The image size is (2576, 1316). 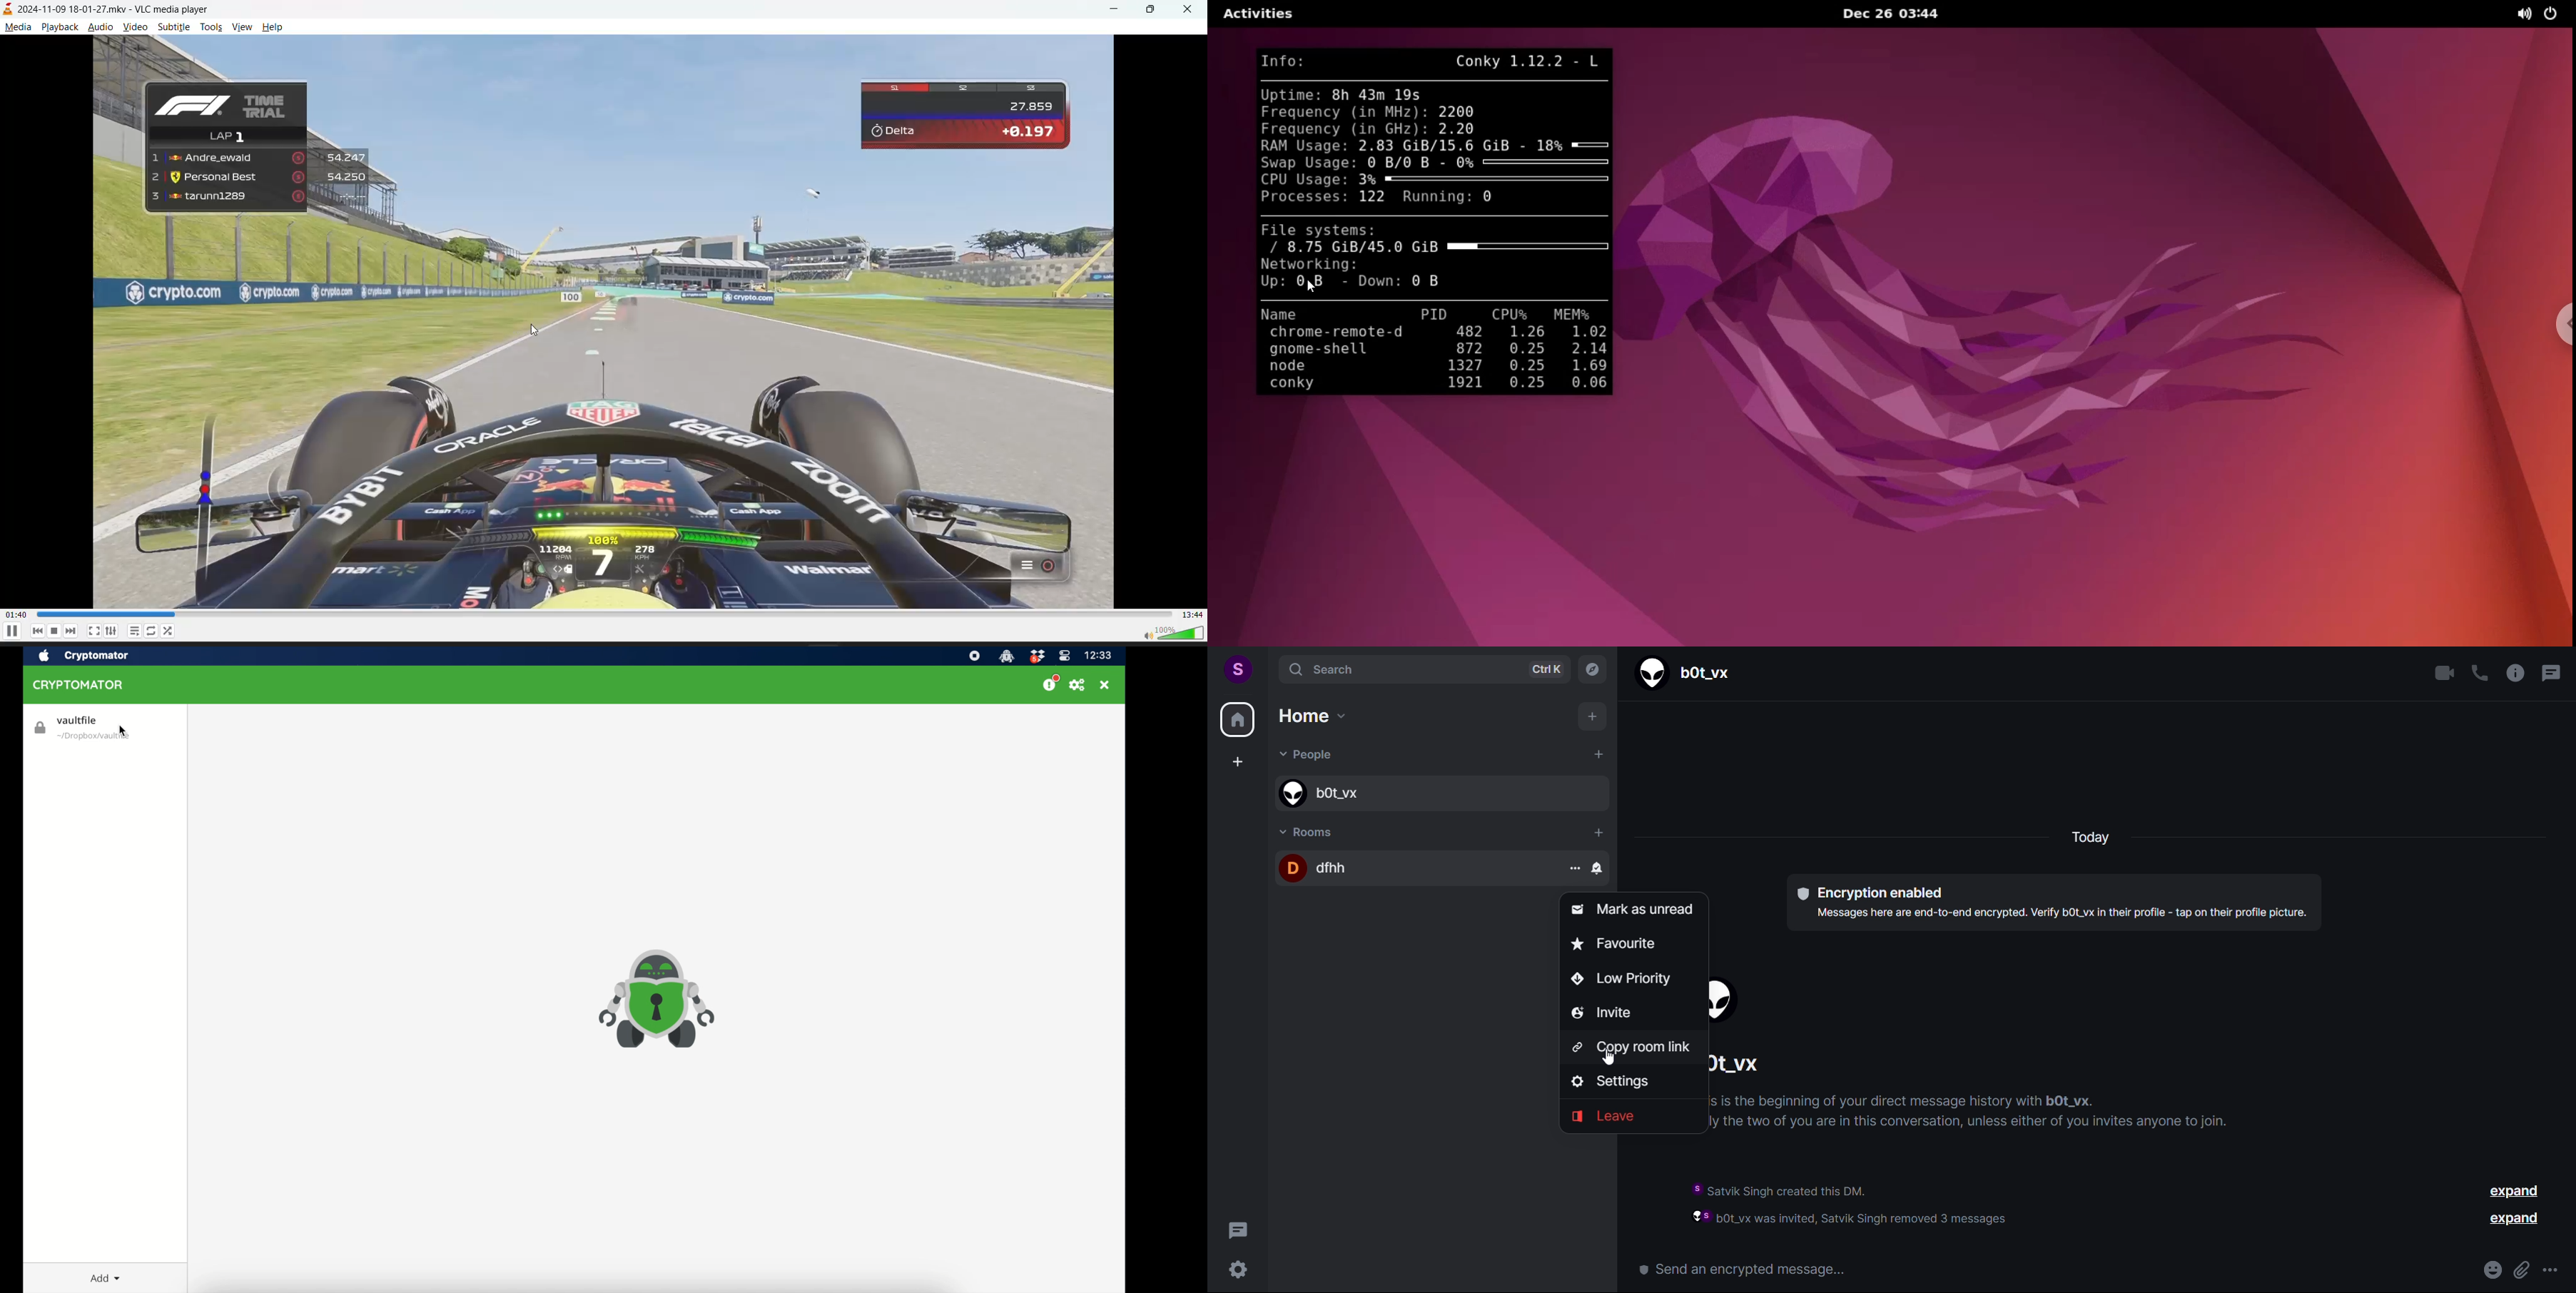 What do you see at coordinates (1592, 669) in the screenshot?
I see `explore` at bounding box center [1592, 669].